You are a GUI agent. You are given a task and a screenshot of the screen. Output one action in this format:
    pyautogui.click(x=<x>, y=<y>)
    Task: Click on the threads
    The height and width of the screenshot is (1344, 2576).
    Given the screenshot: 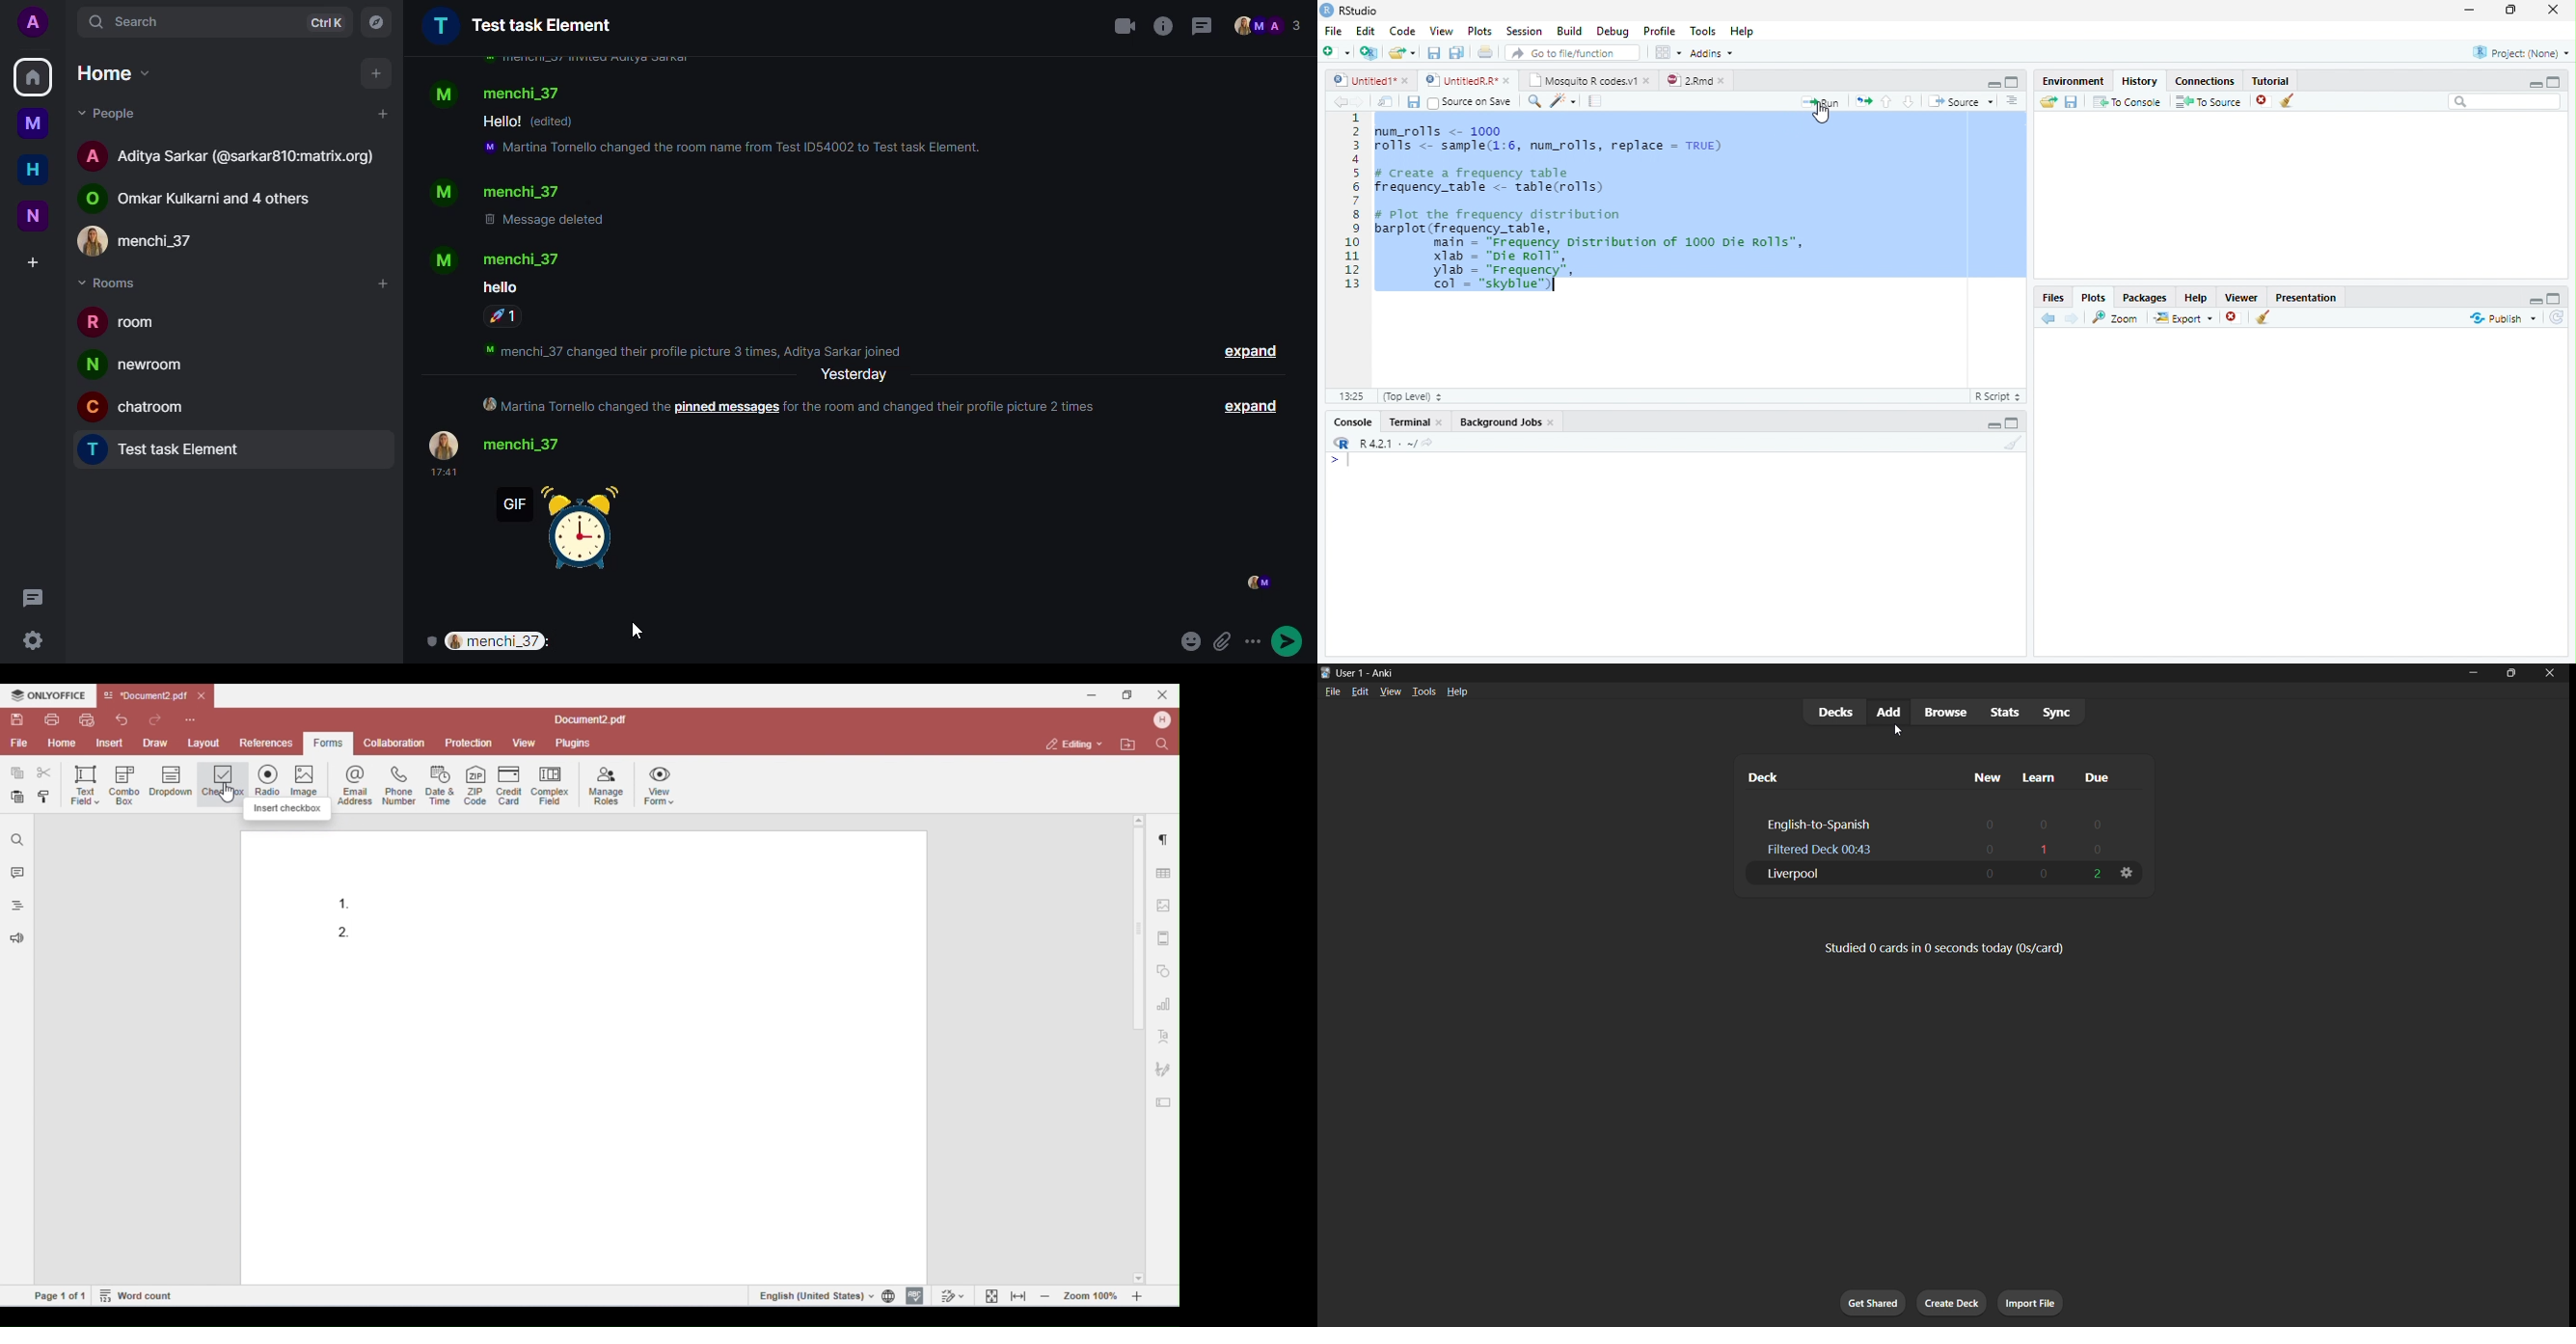 What is the action you would take?
    pyautogui.click(x=34, y=600)
    